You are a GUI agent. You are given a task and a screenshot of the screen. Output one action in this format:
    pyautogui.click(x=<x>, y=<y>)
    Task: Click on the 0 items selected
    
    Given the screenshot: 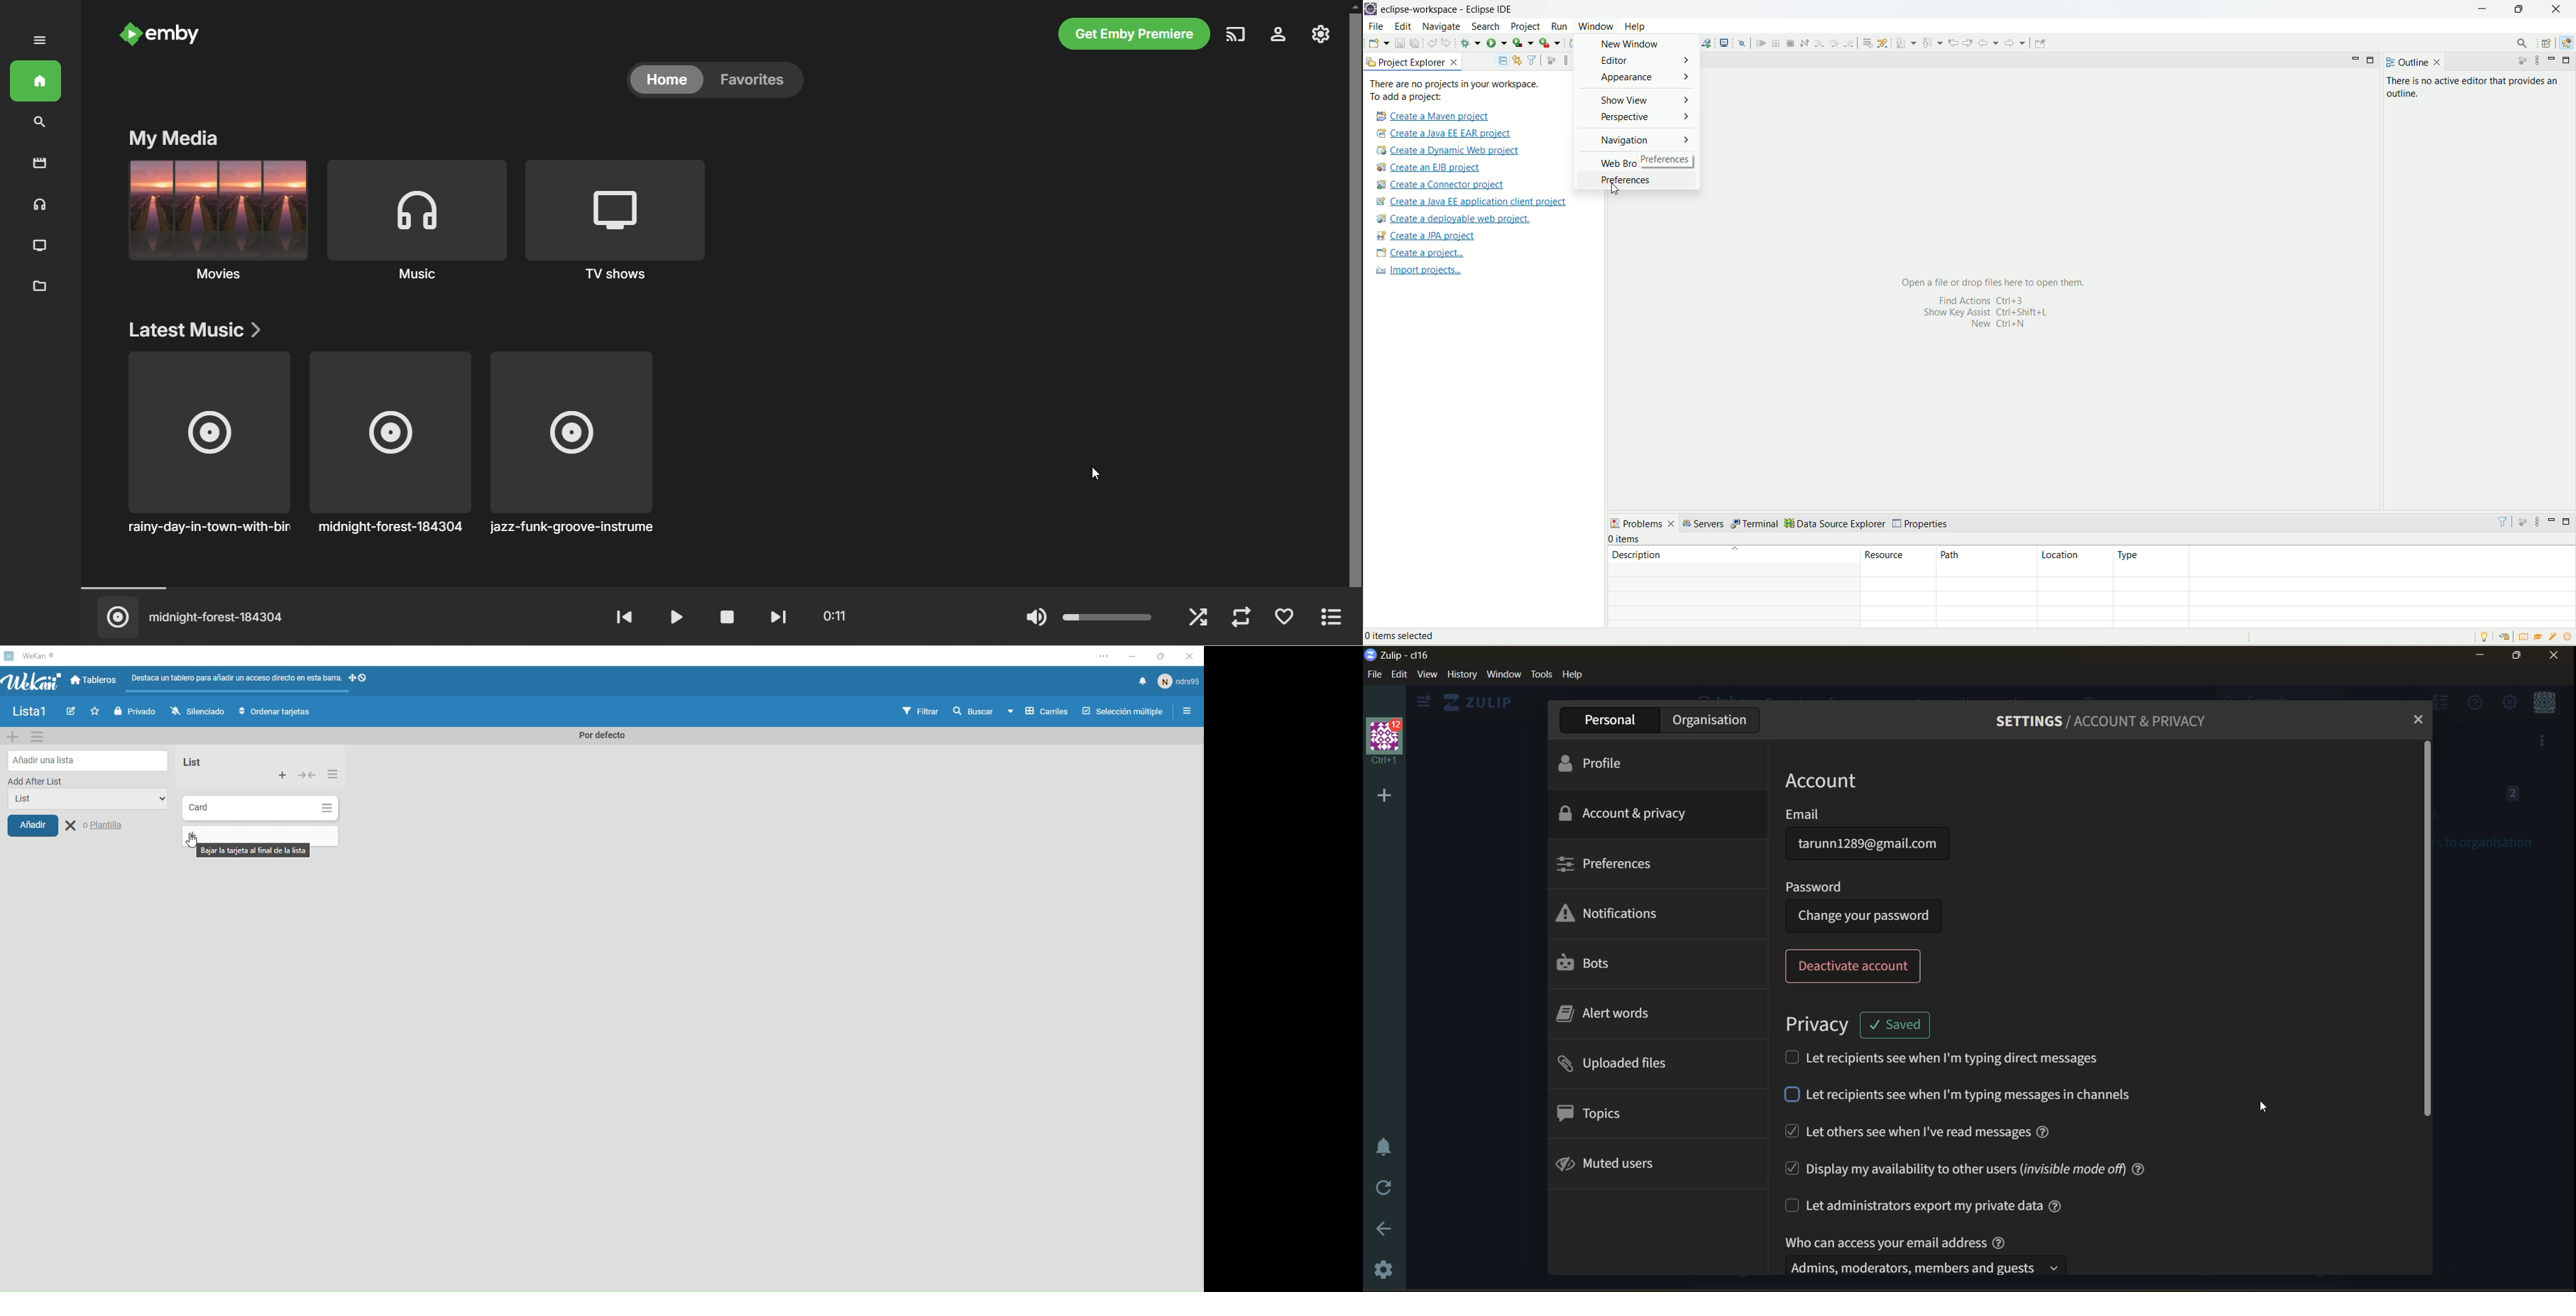 What is the action you would take?
    pyautogui.click(x=1409, y=638)
    